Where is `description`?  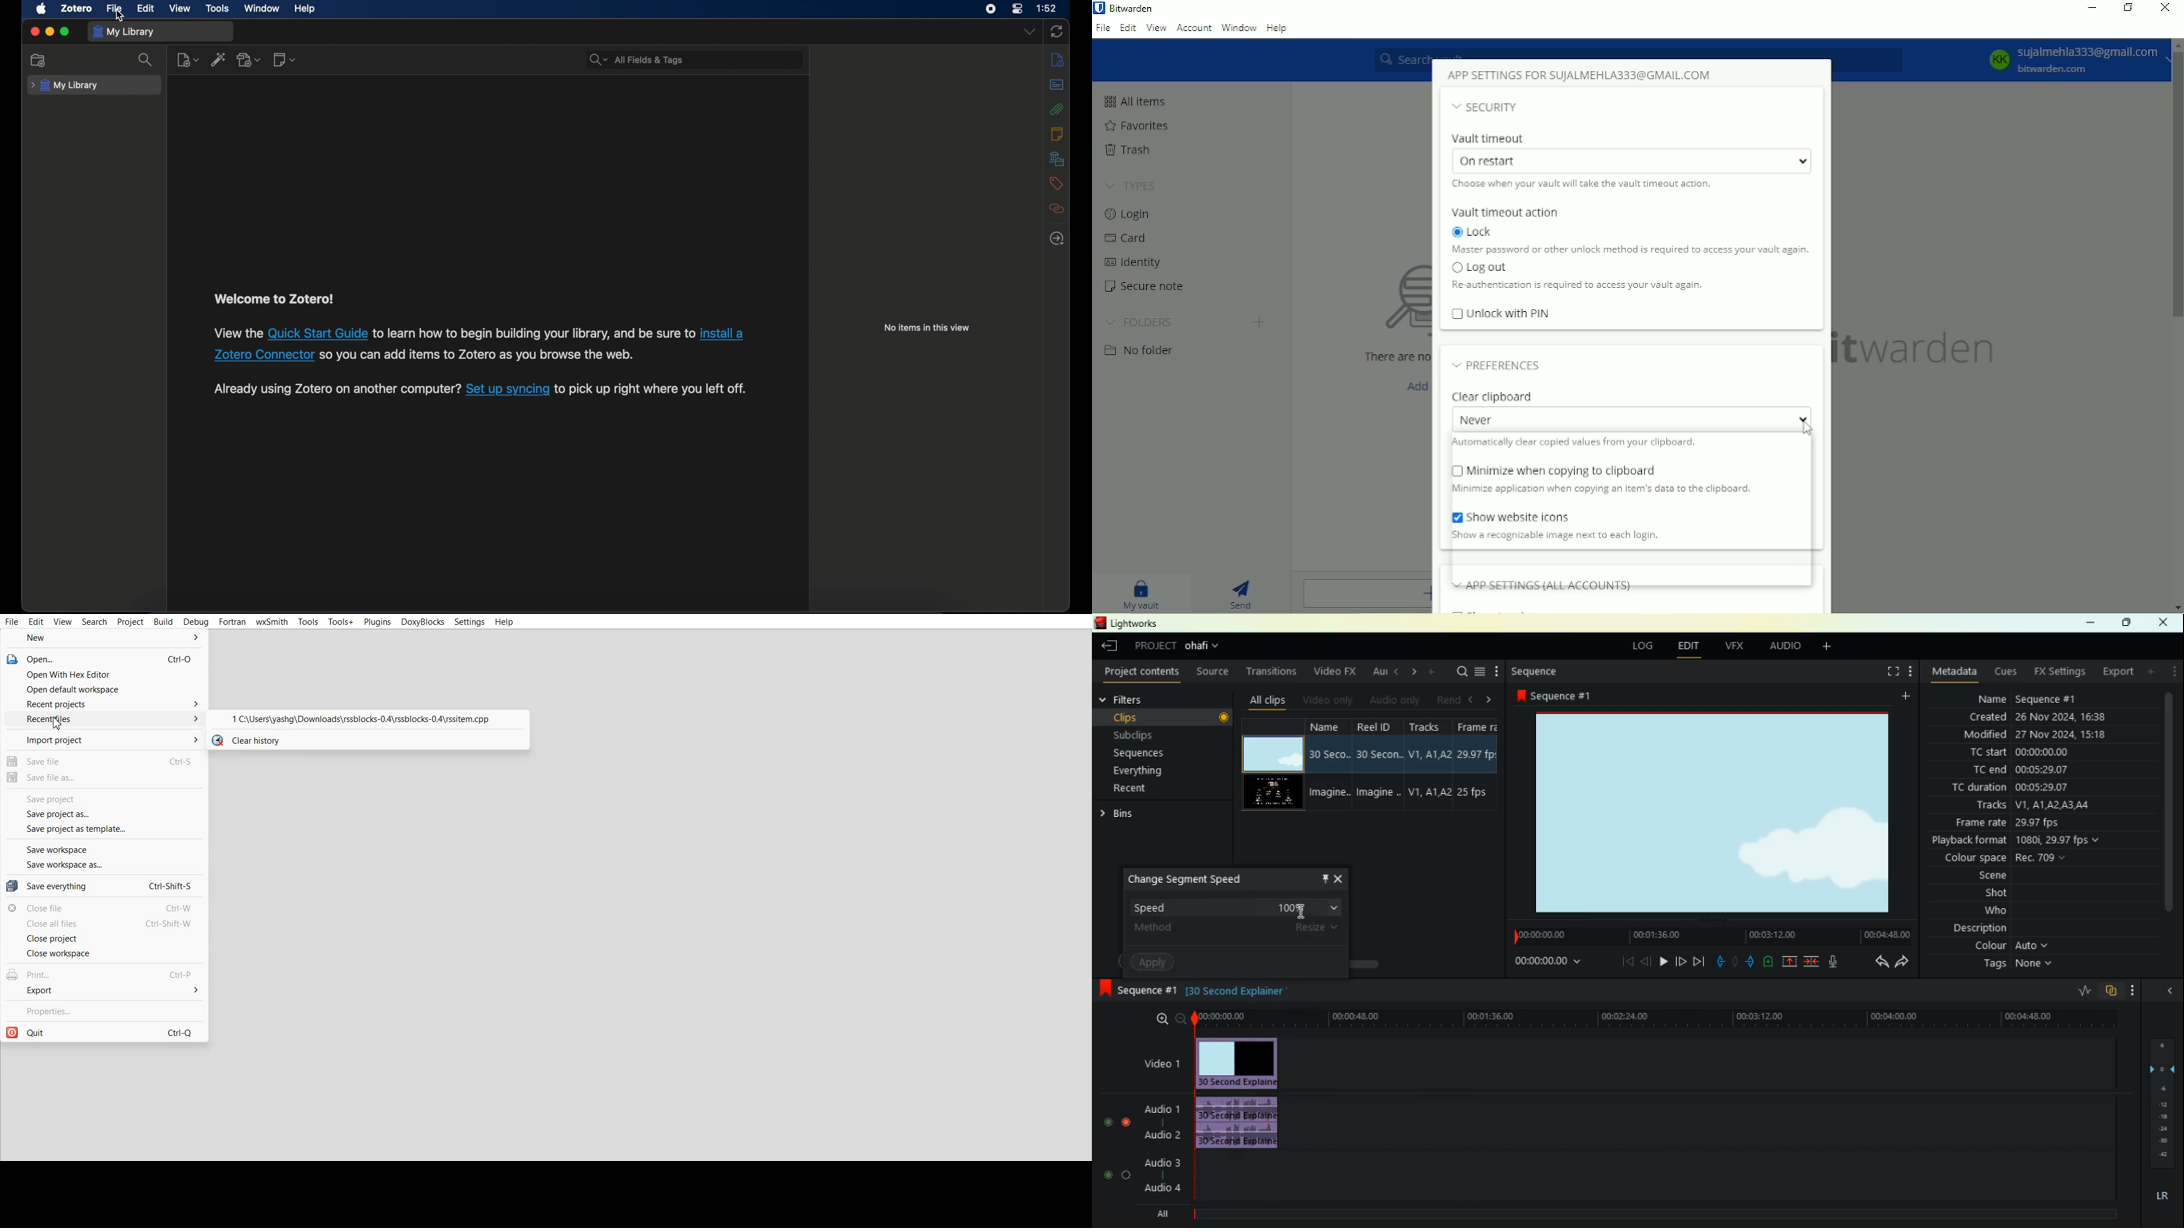 description is located at coordinates (1981, 929).